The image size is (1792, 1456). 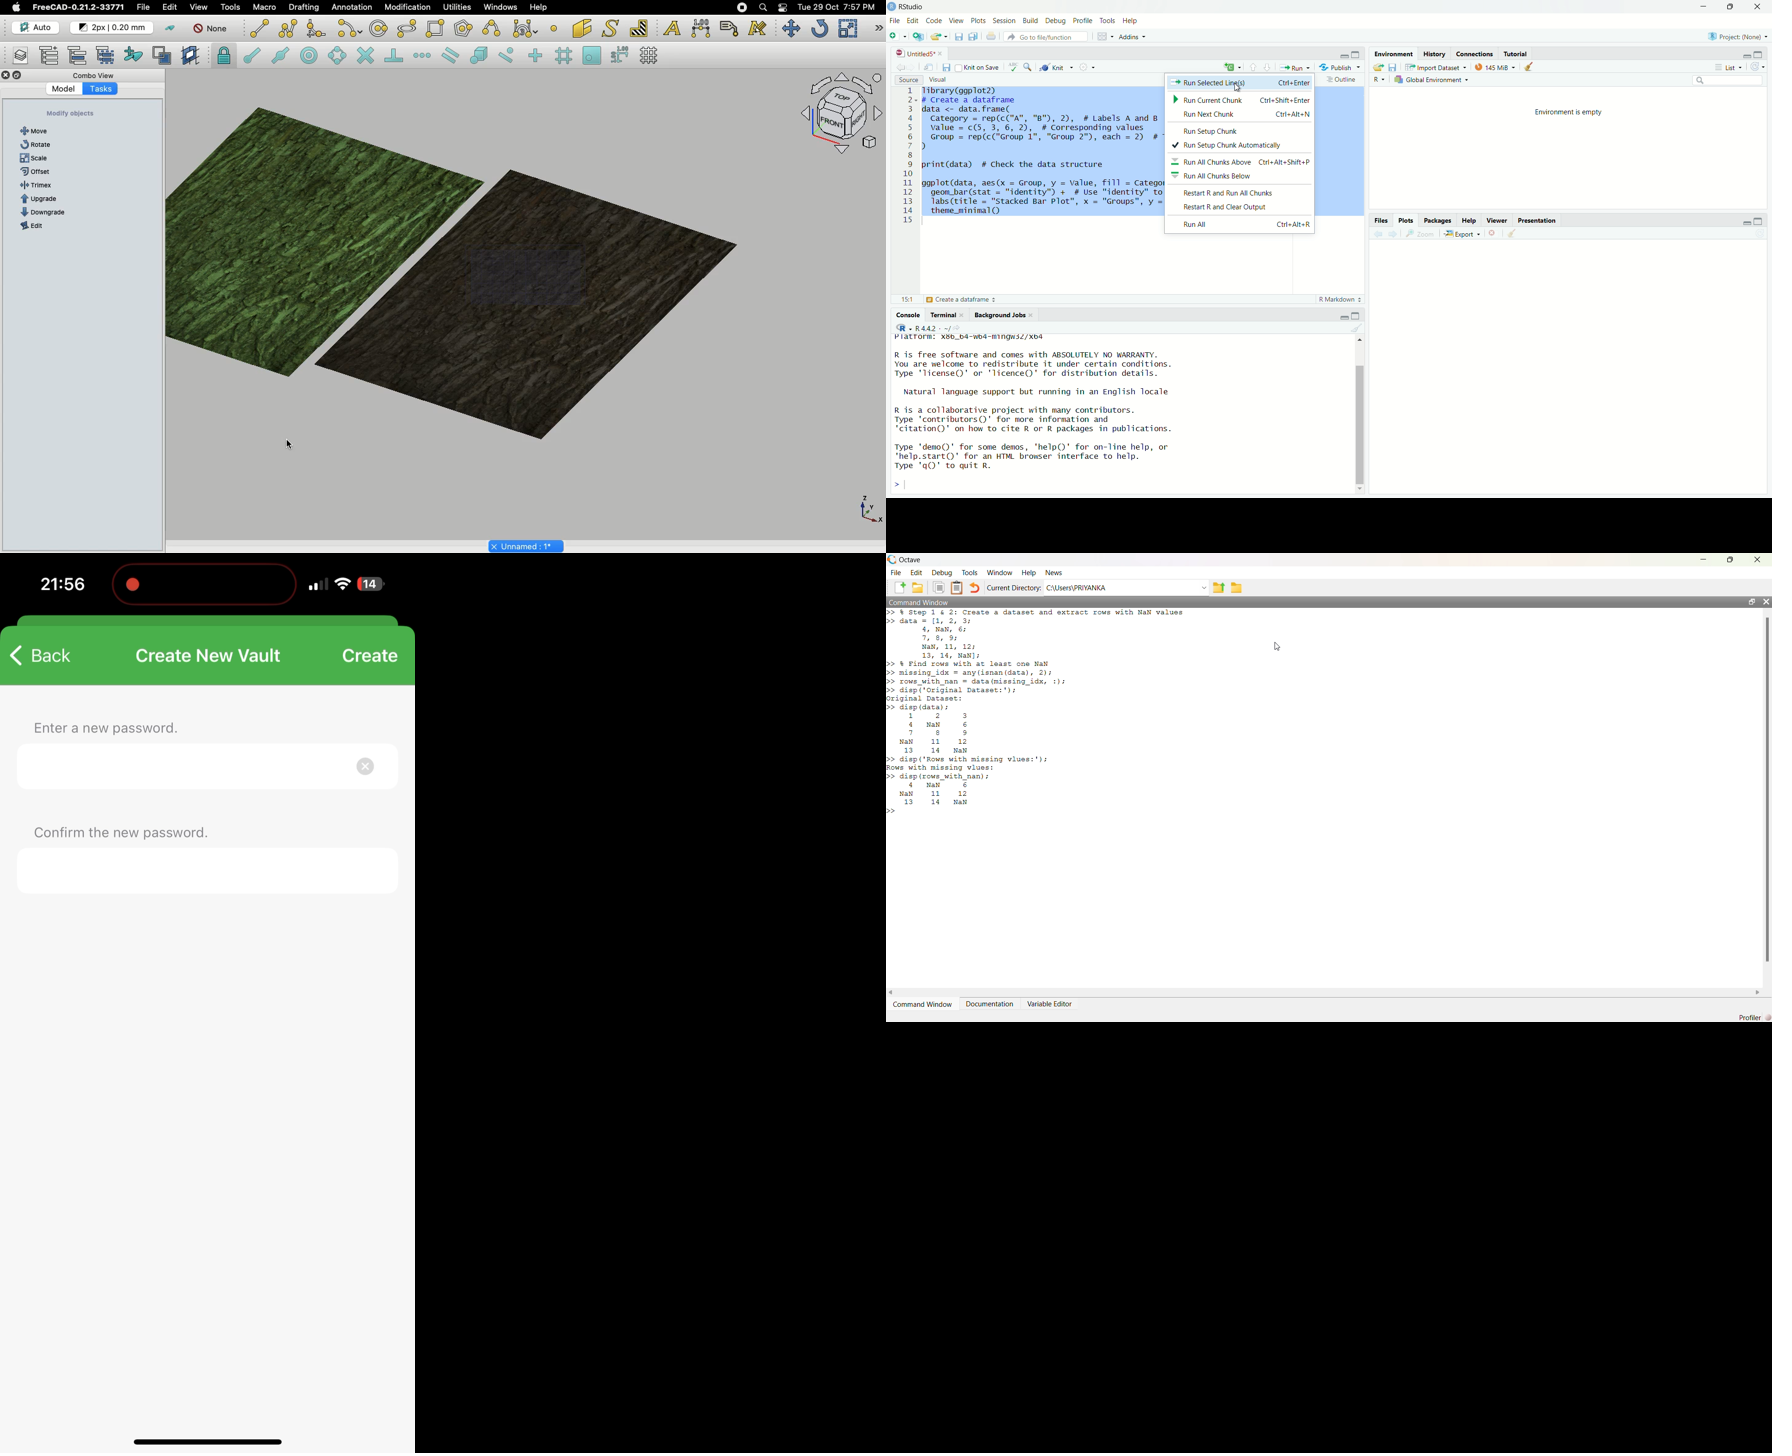 What do you see at coordinates (1012, 66) in the screenshot?
I see `Spell check` at bounding box center [1012, 66].